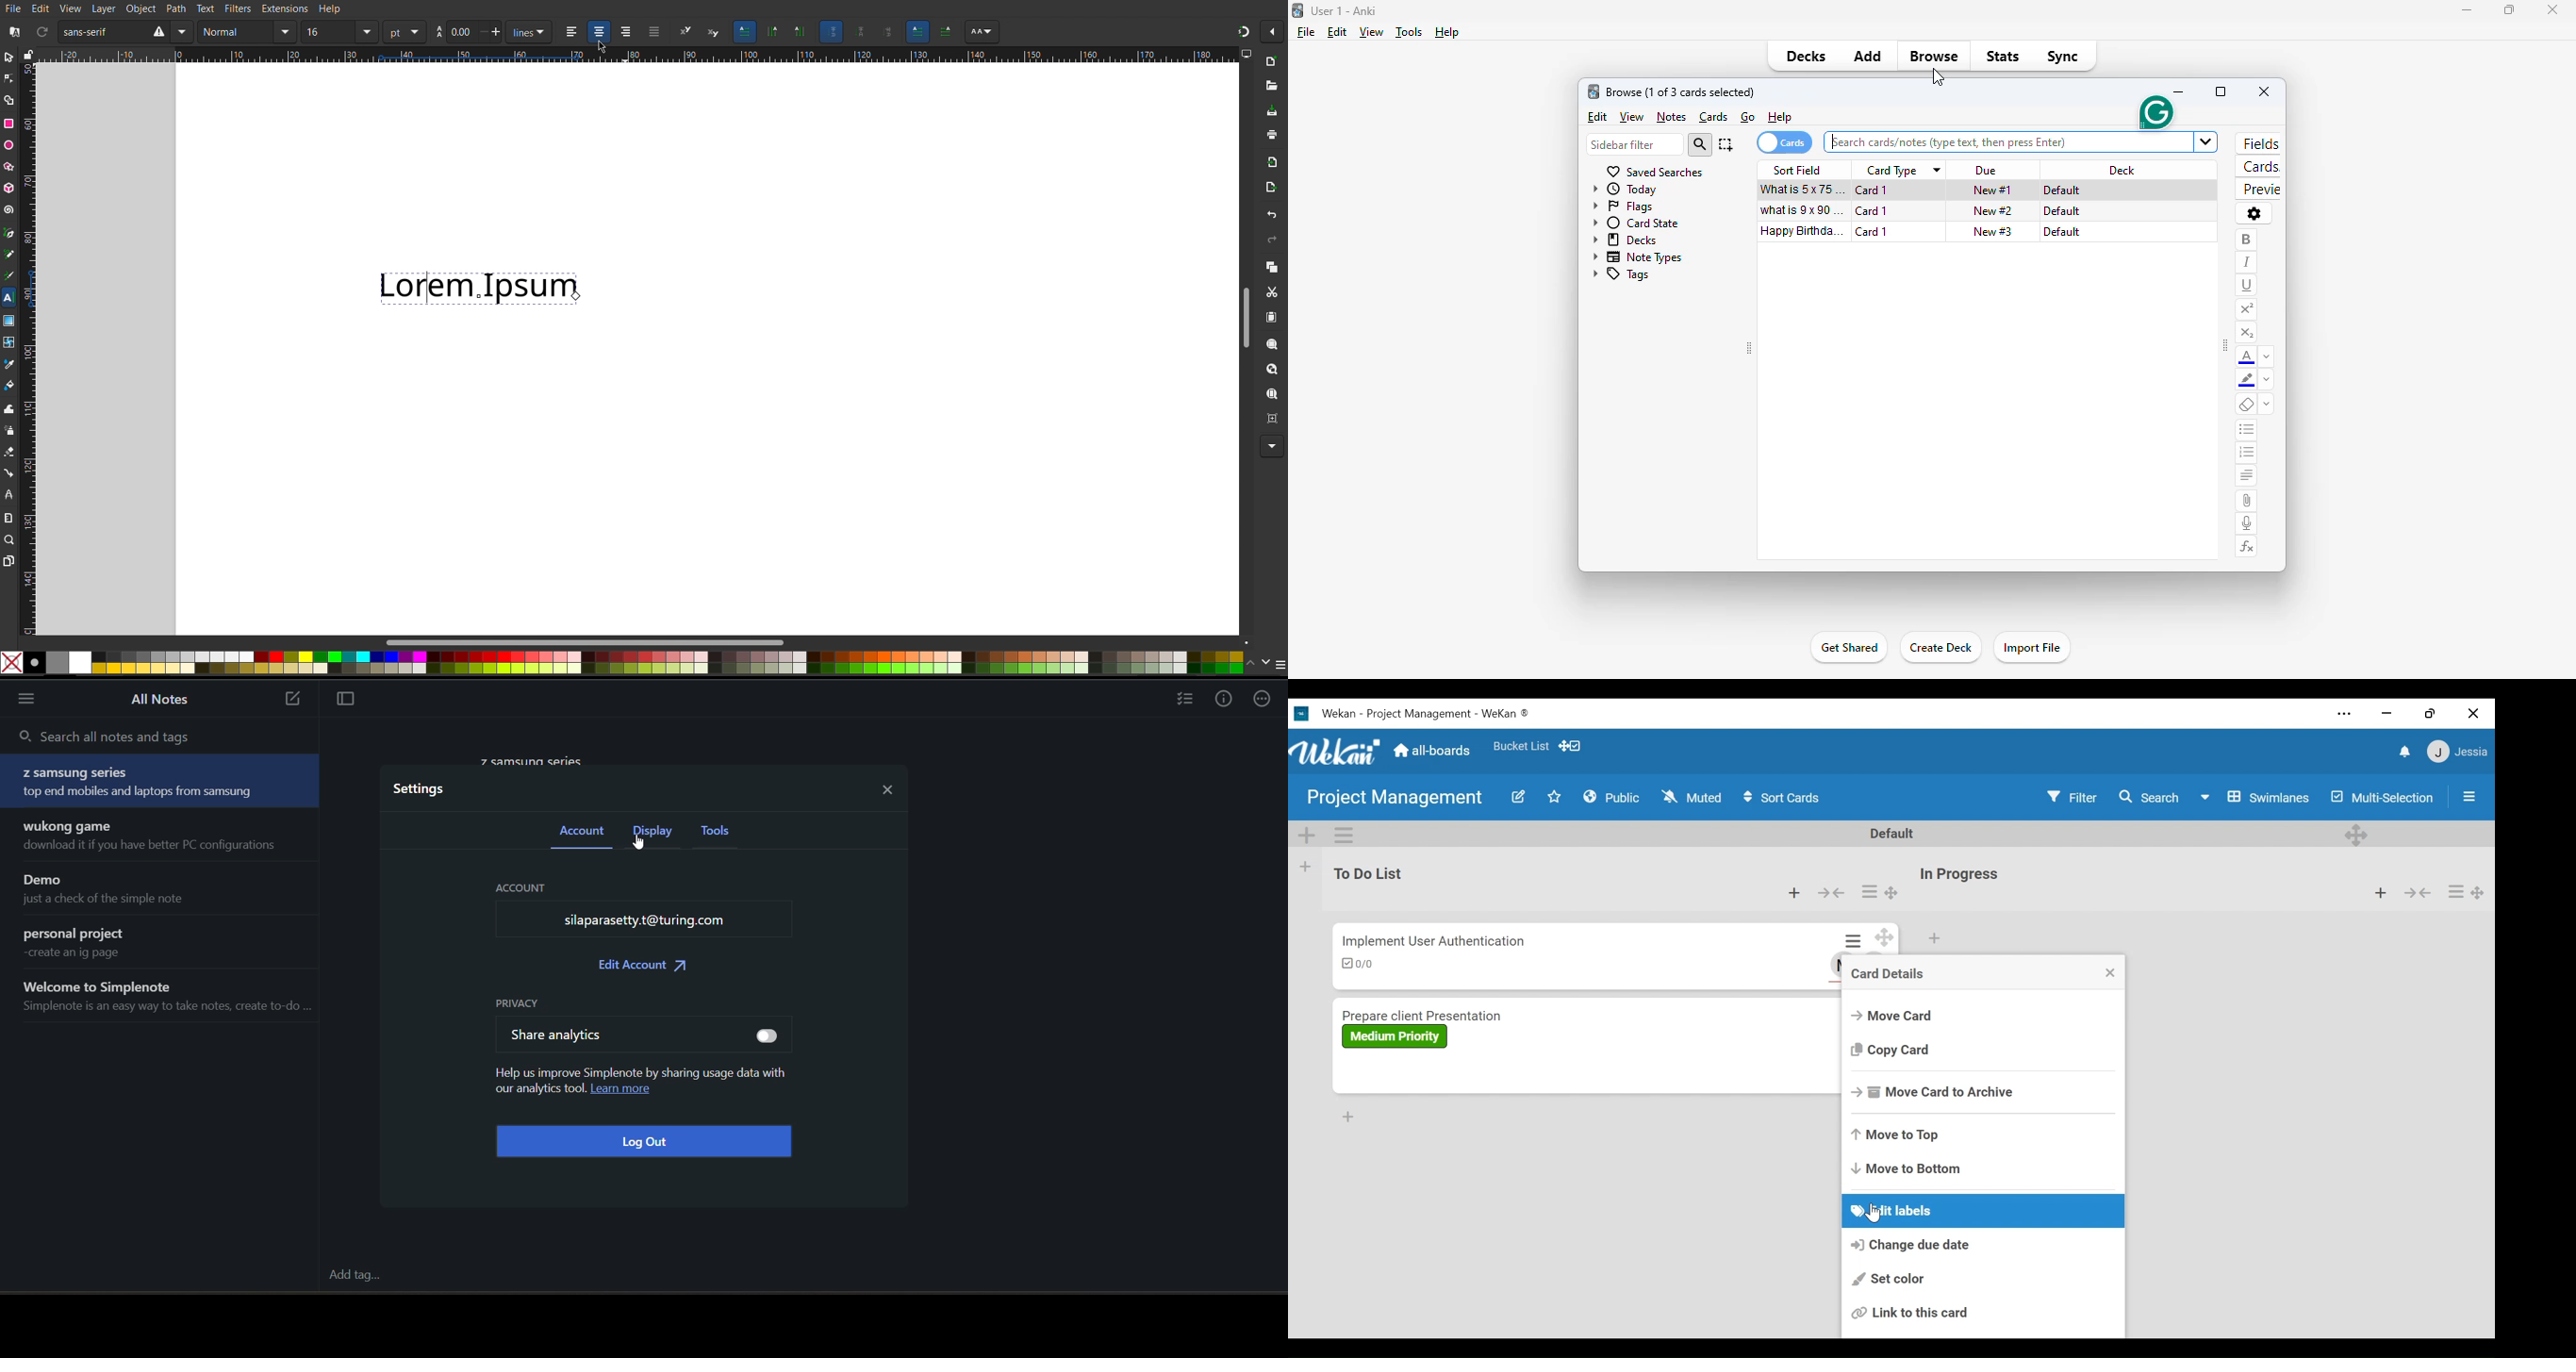 The width and height of the screenshot is (2576, 1372). Describe the element at coordinates (12, 8) in the screenshot. I see `FIle` at that location.